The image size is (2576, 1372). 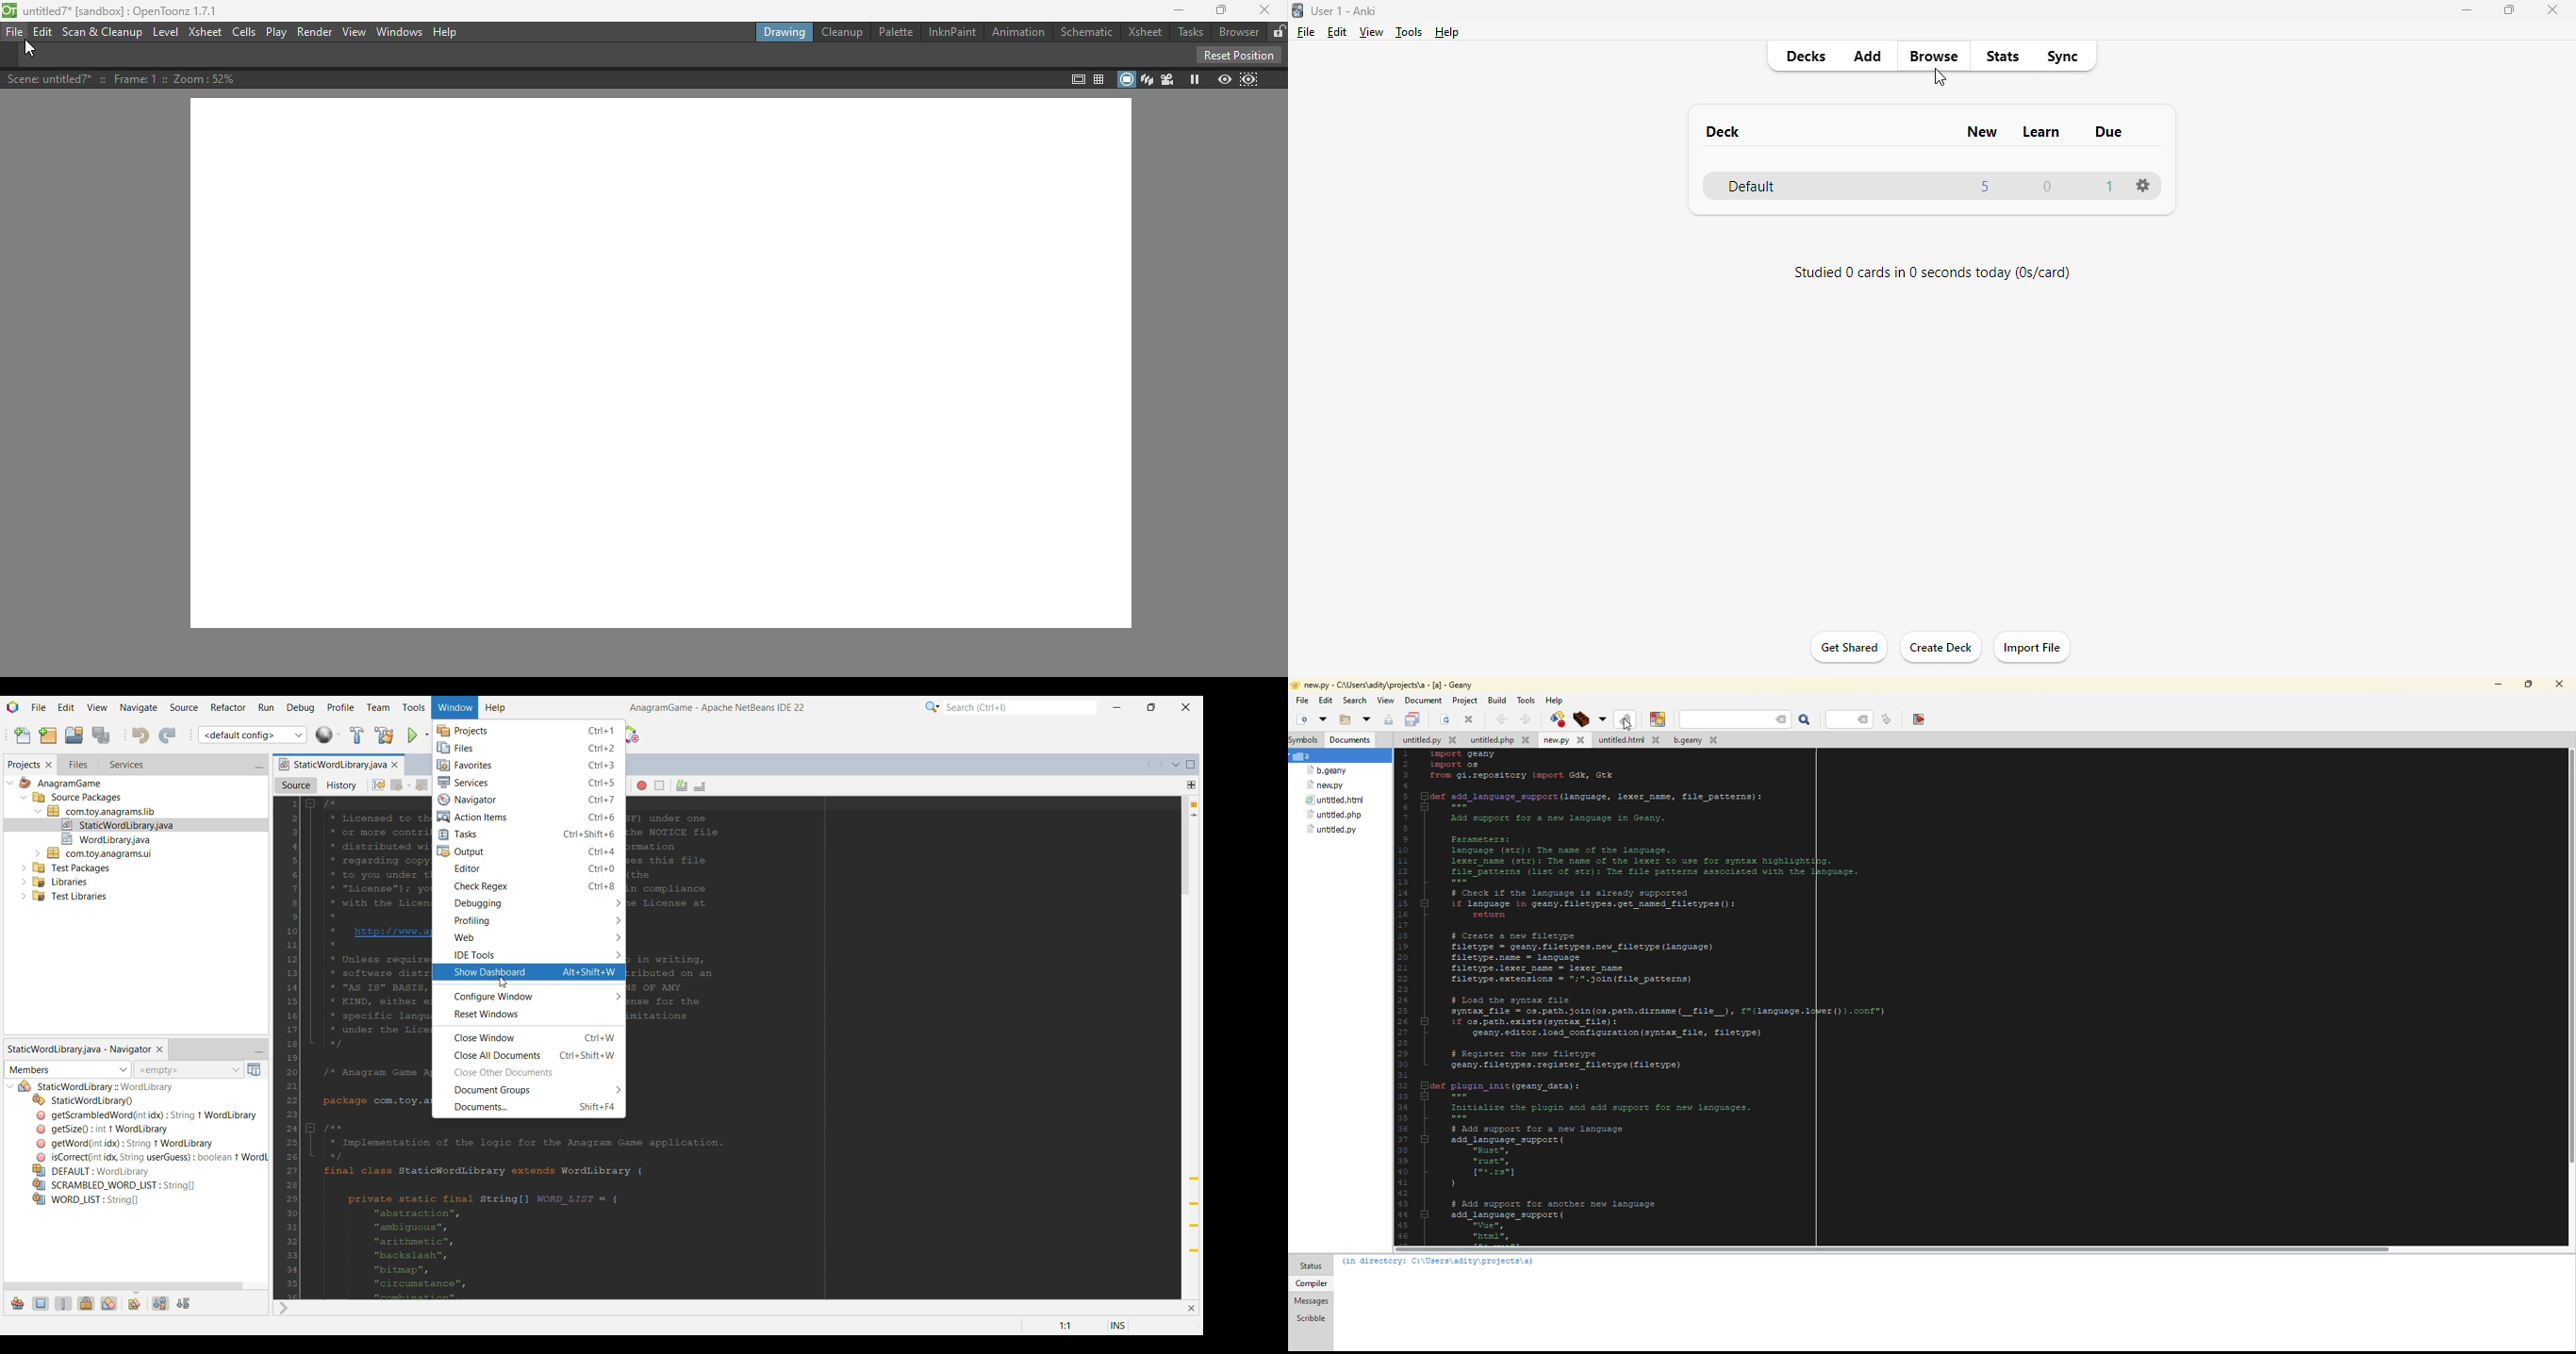 What do you see at coordinates (11, 1086) in the screenshot?
I see `Click to collapse current file` at bounding box center [11, 1086].